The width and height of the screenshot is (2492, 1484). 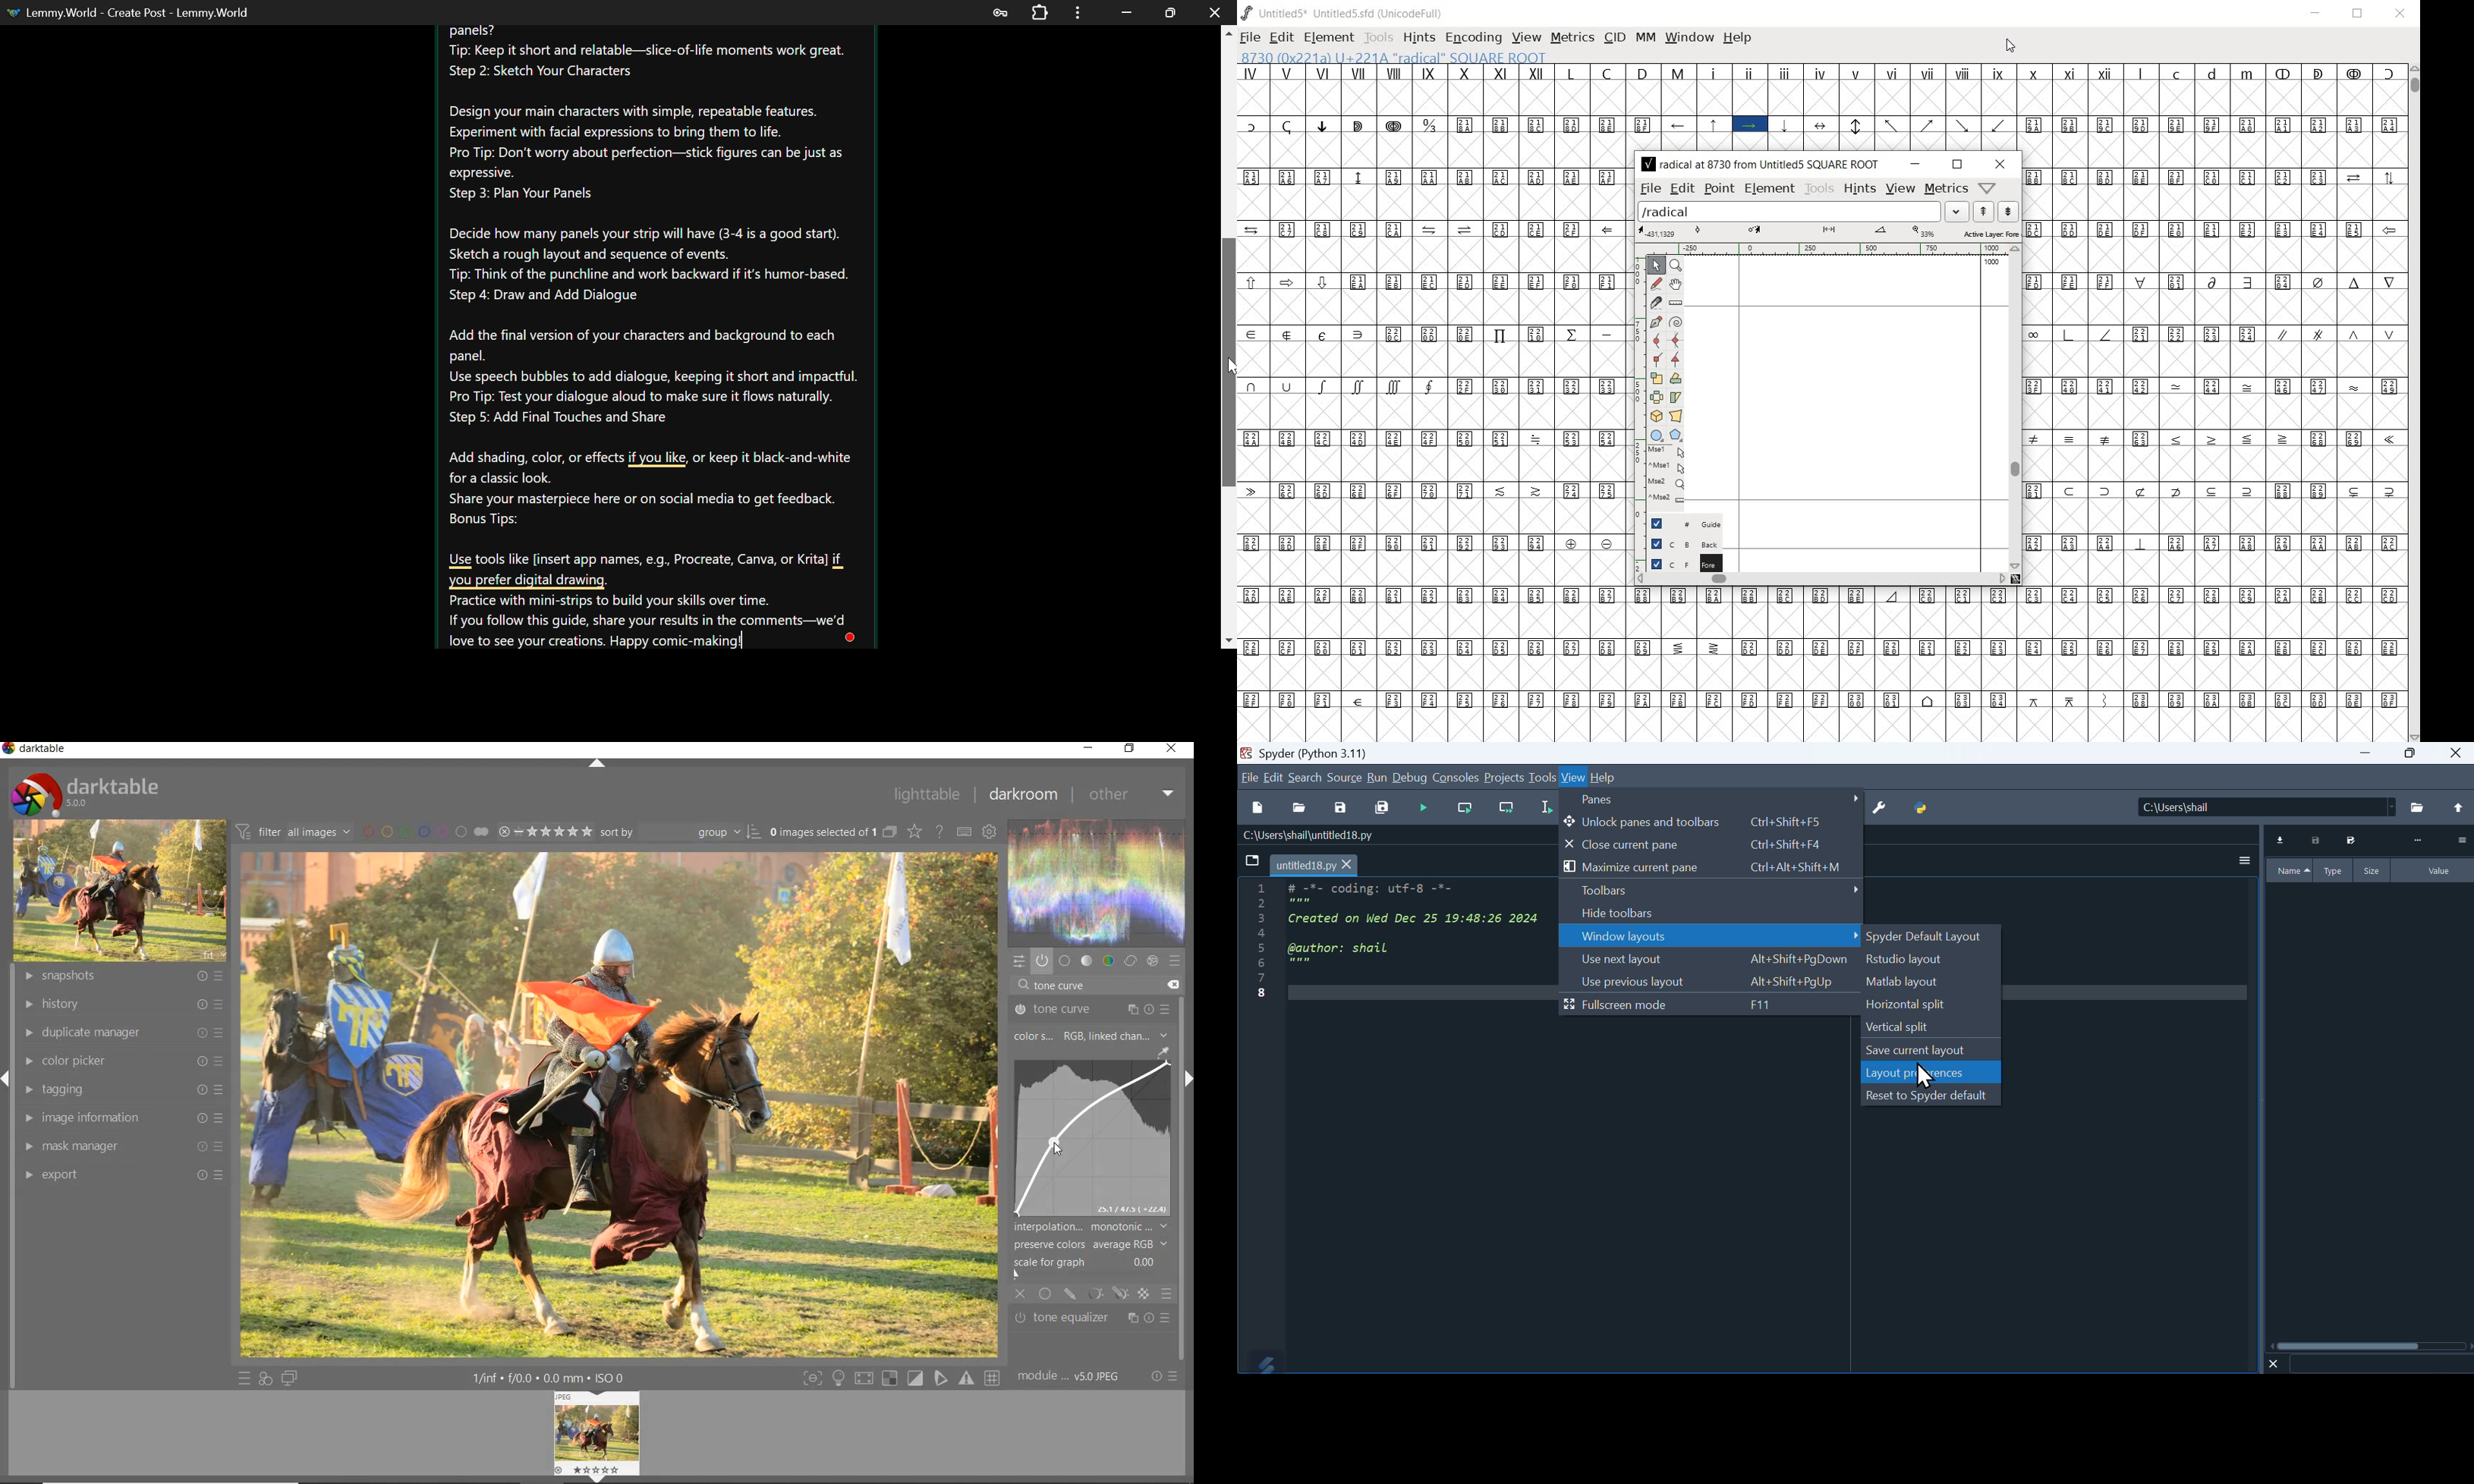 I want to click on flip the selection, so click(x=1656, y=397).